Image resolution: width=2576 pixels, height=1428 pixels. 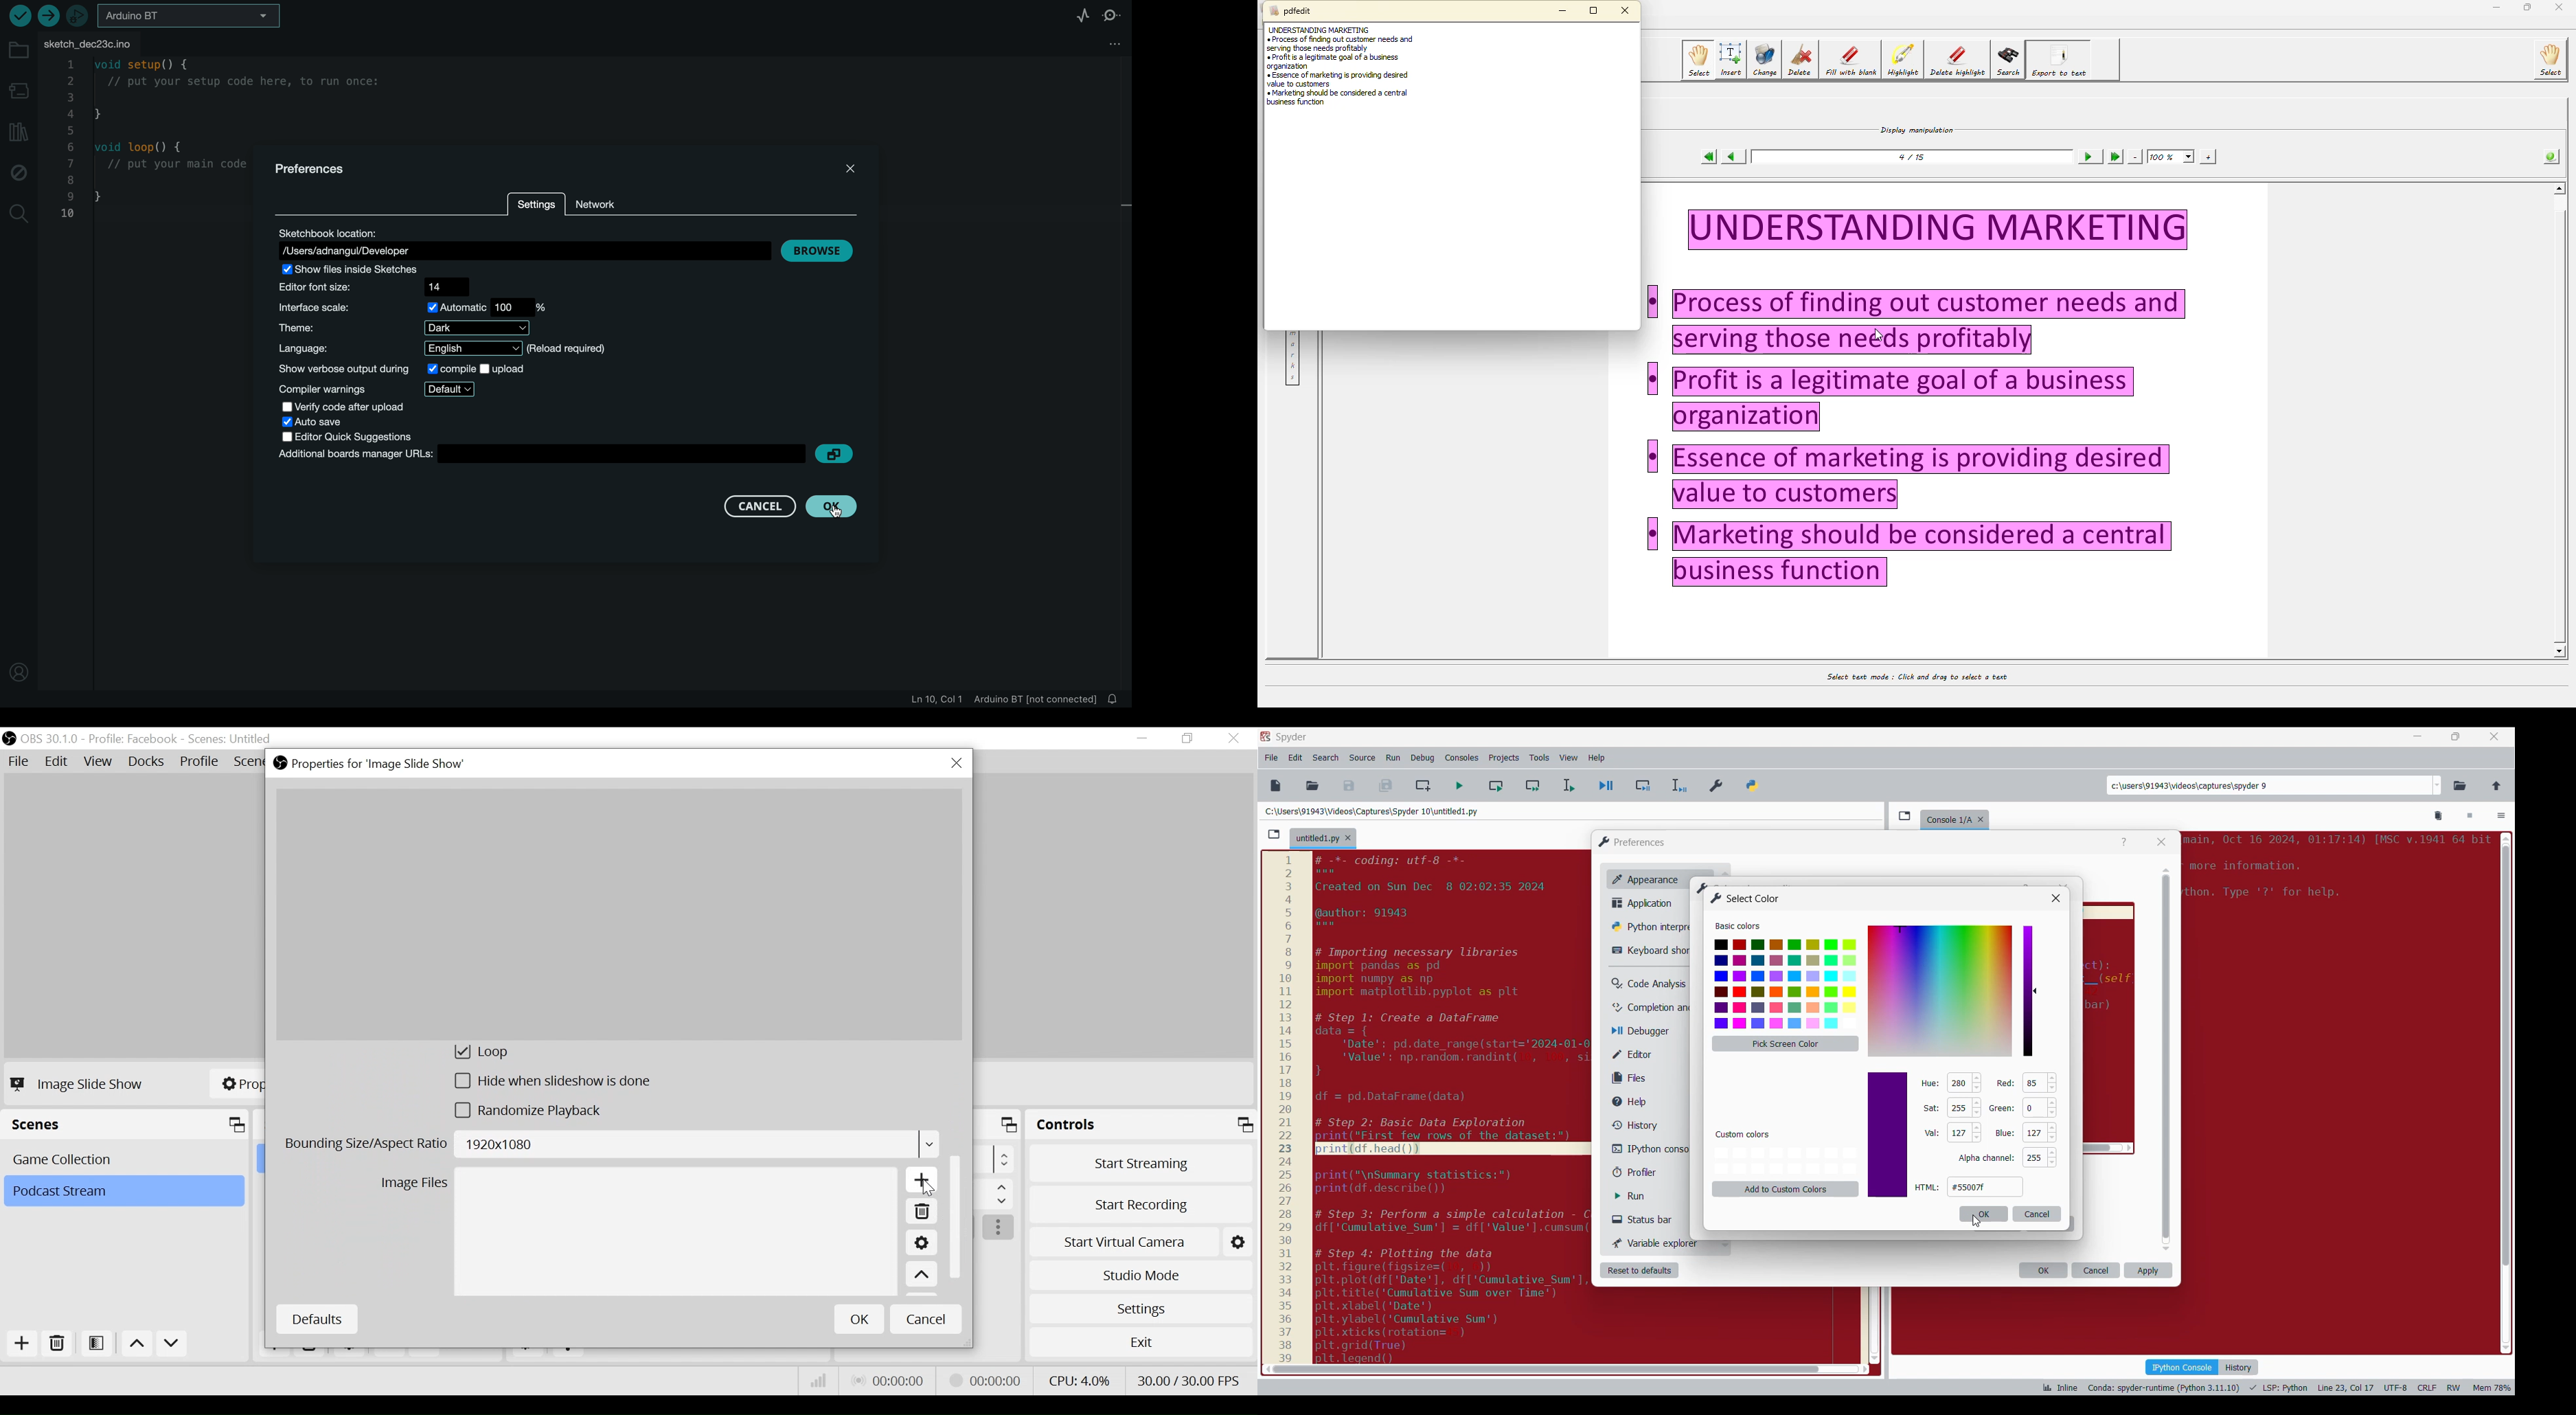 What do you see at coordinates (231, 740) in the screenshot?
I see `Scene` at bounding box center [231, 740].